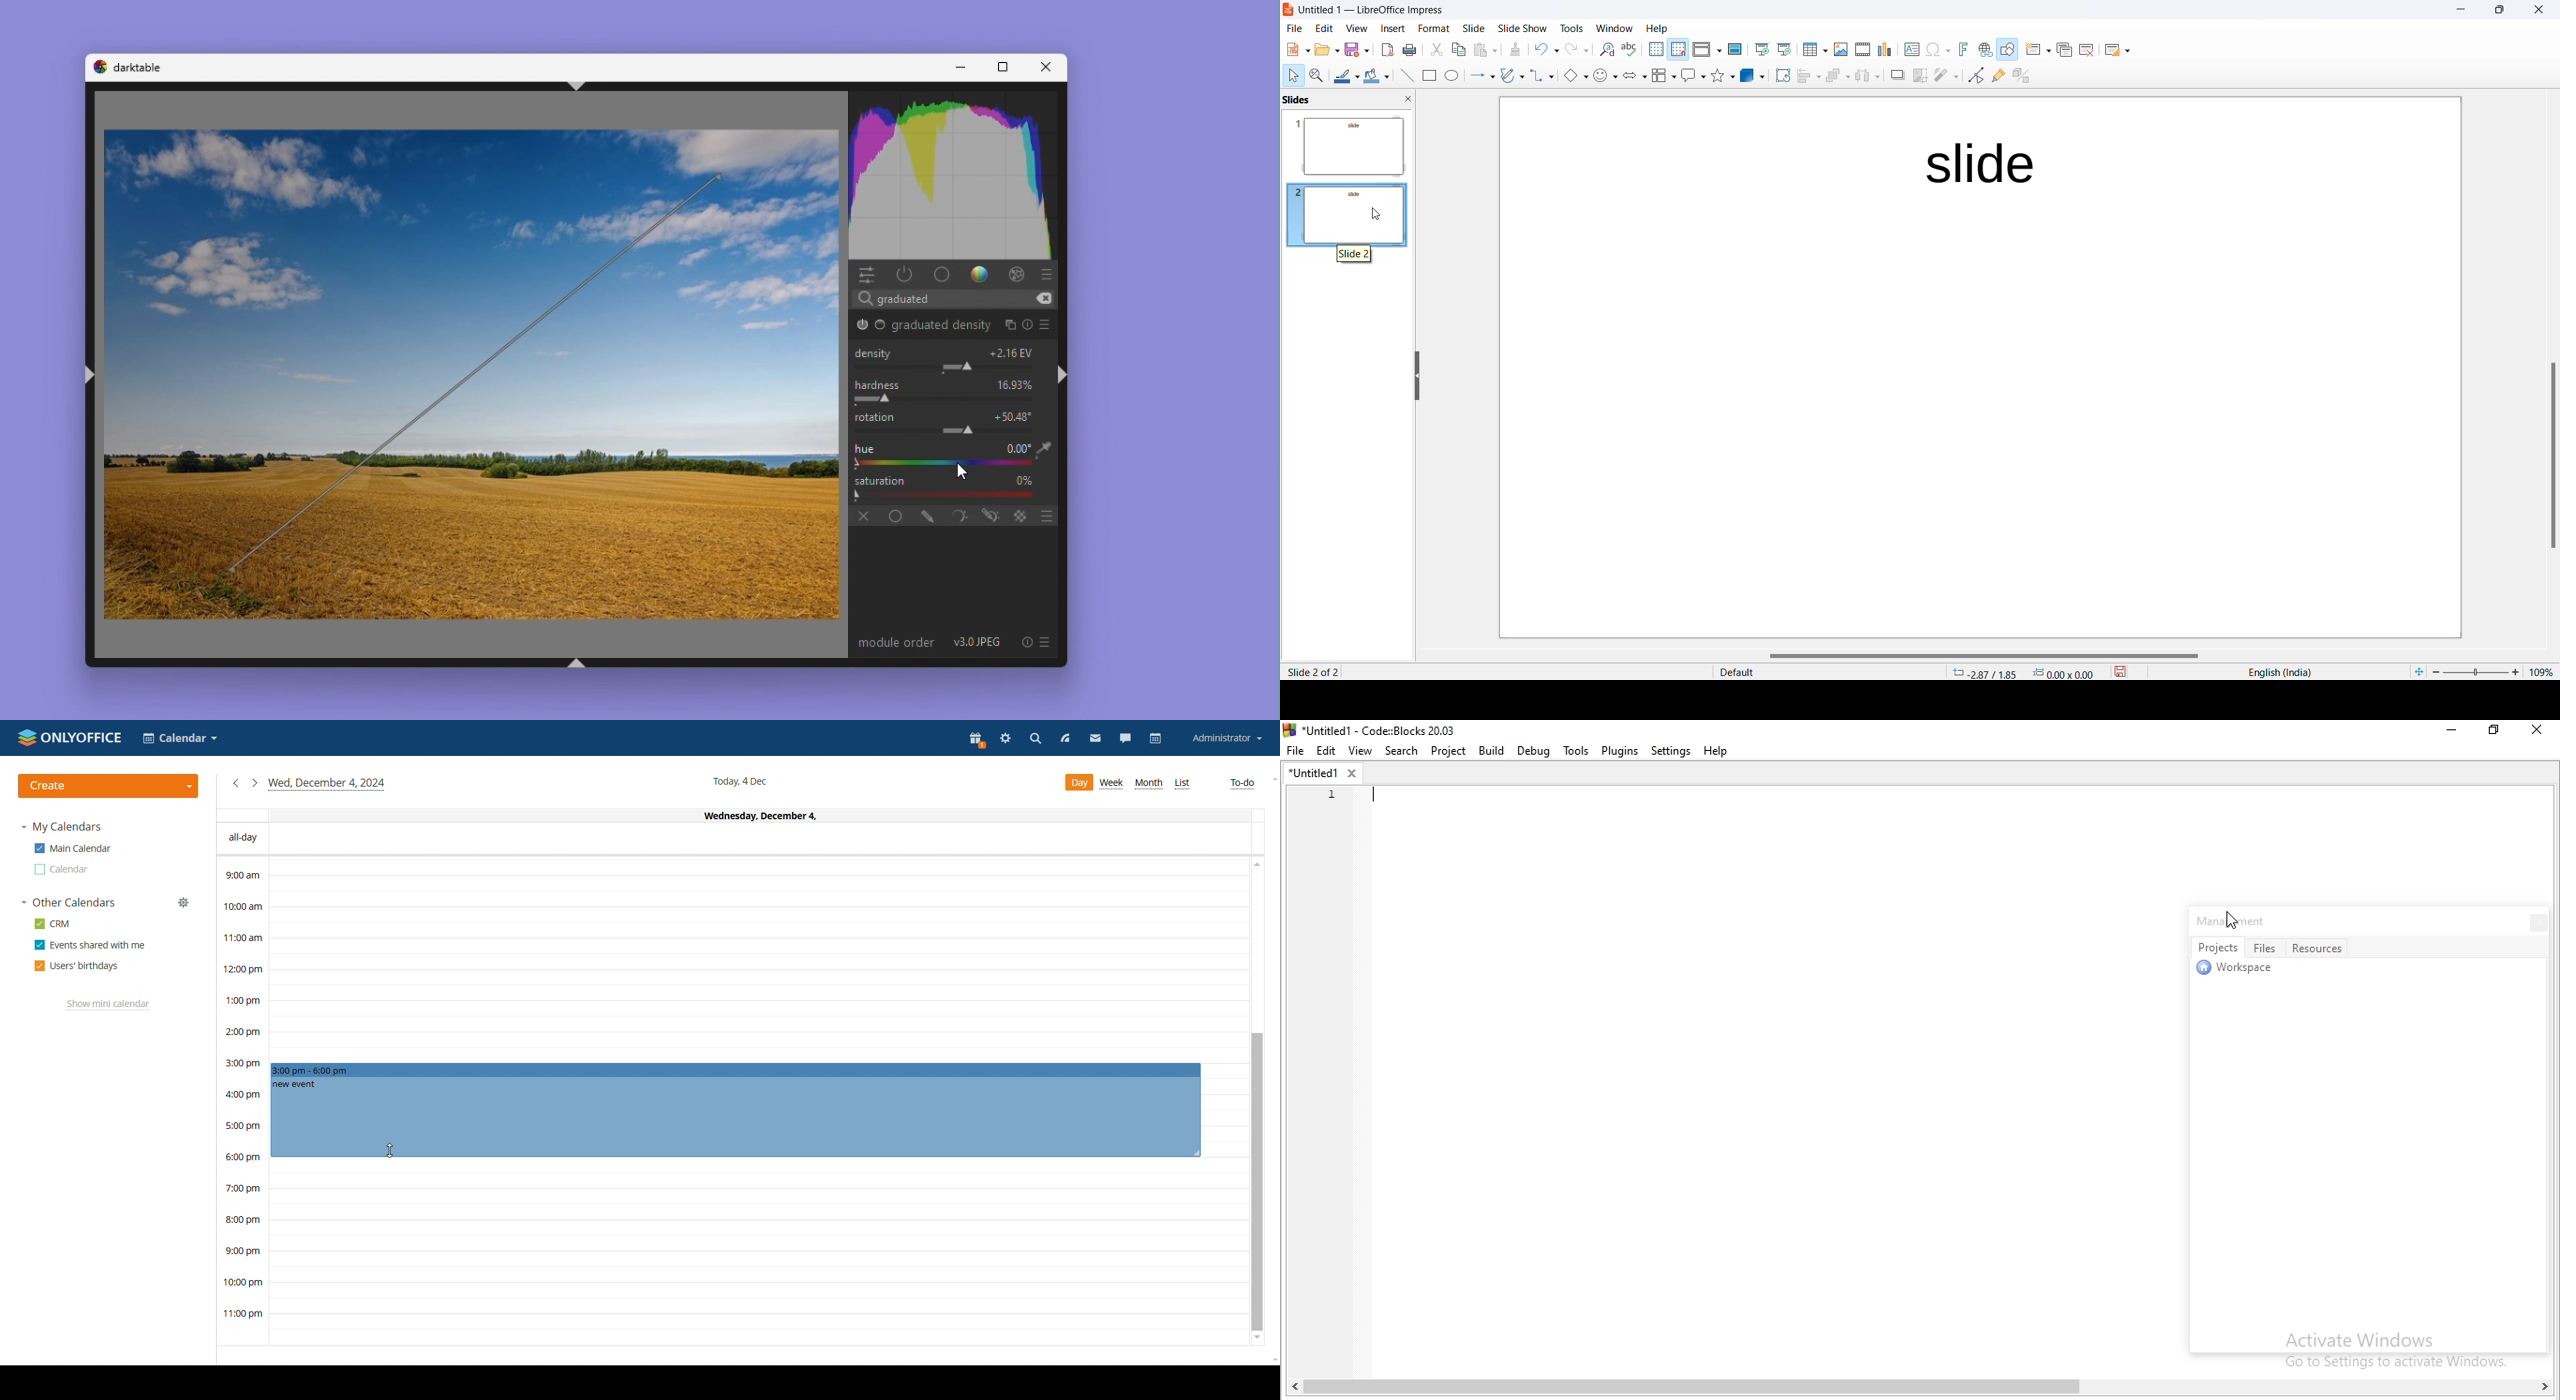 This screenshot has height=1400, width=2576. I want to click on Start from current slide, so click(1783, 51).